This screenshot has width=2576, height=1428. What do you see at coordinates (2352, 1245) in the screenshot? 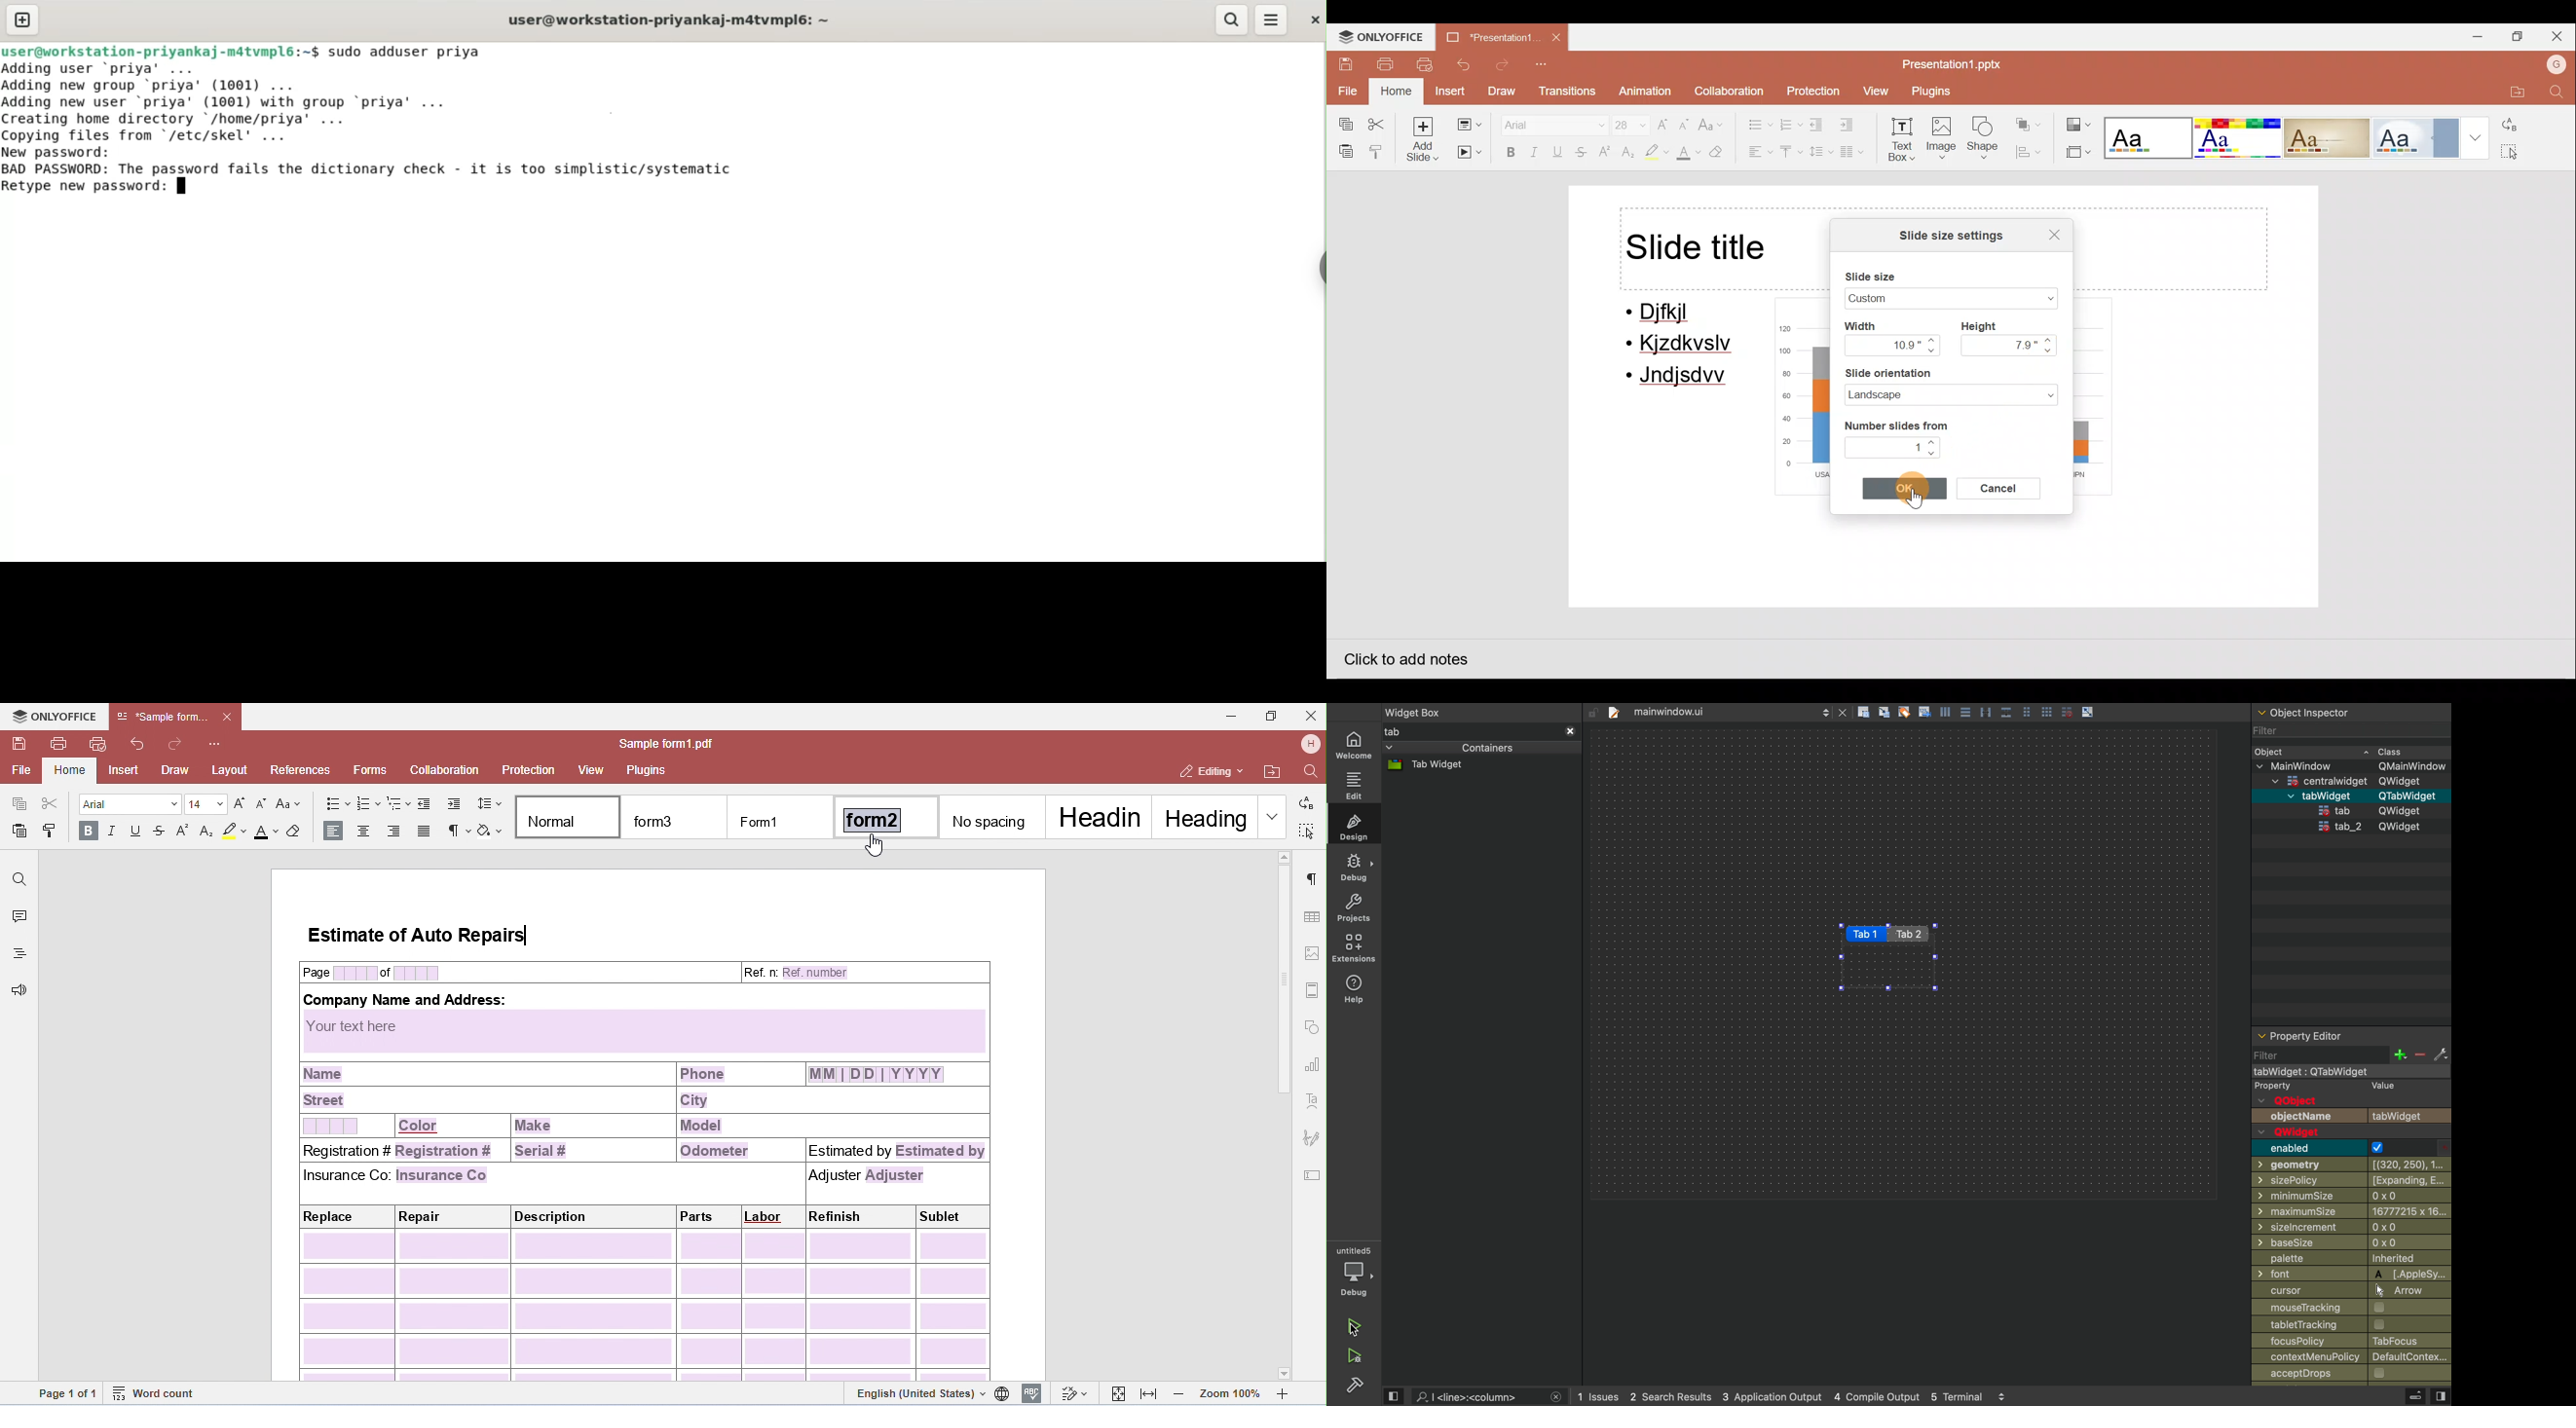
I see `basesize` at bounding box center [2352, 1245].